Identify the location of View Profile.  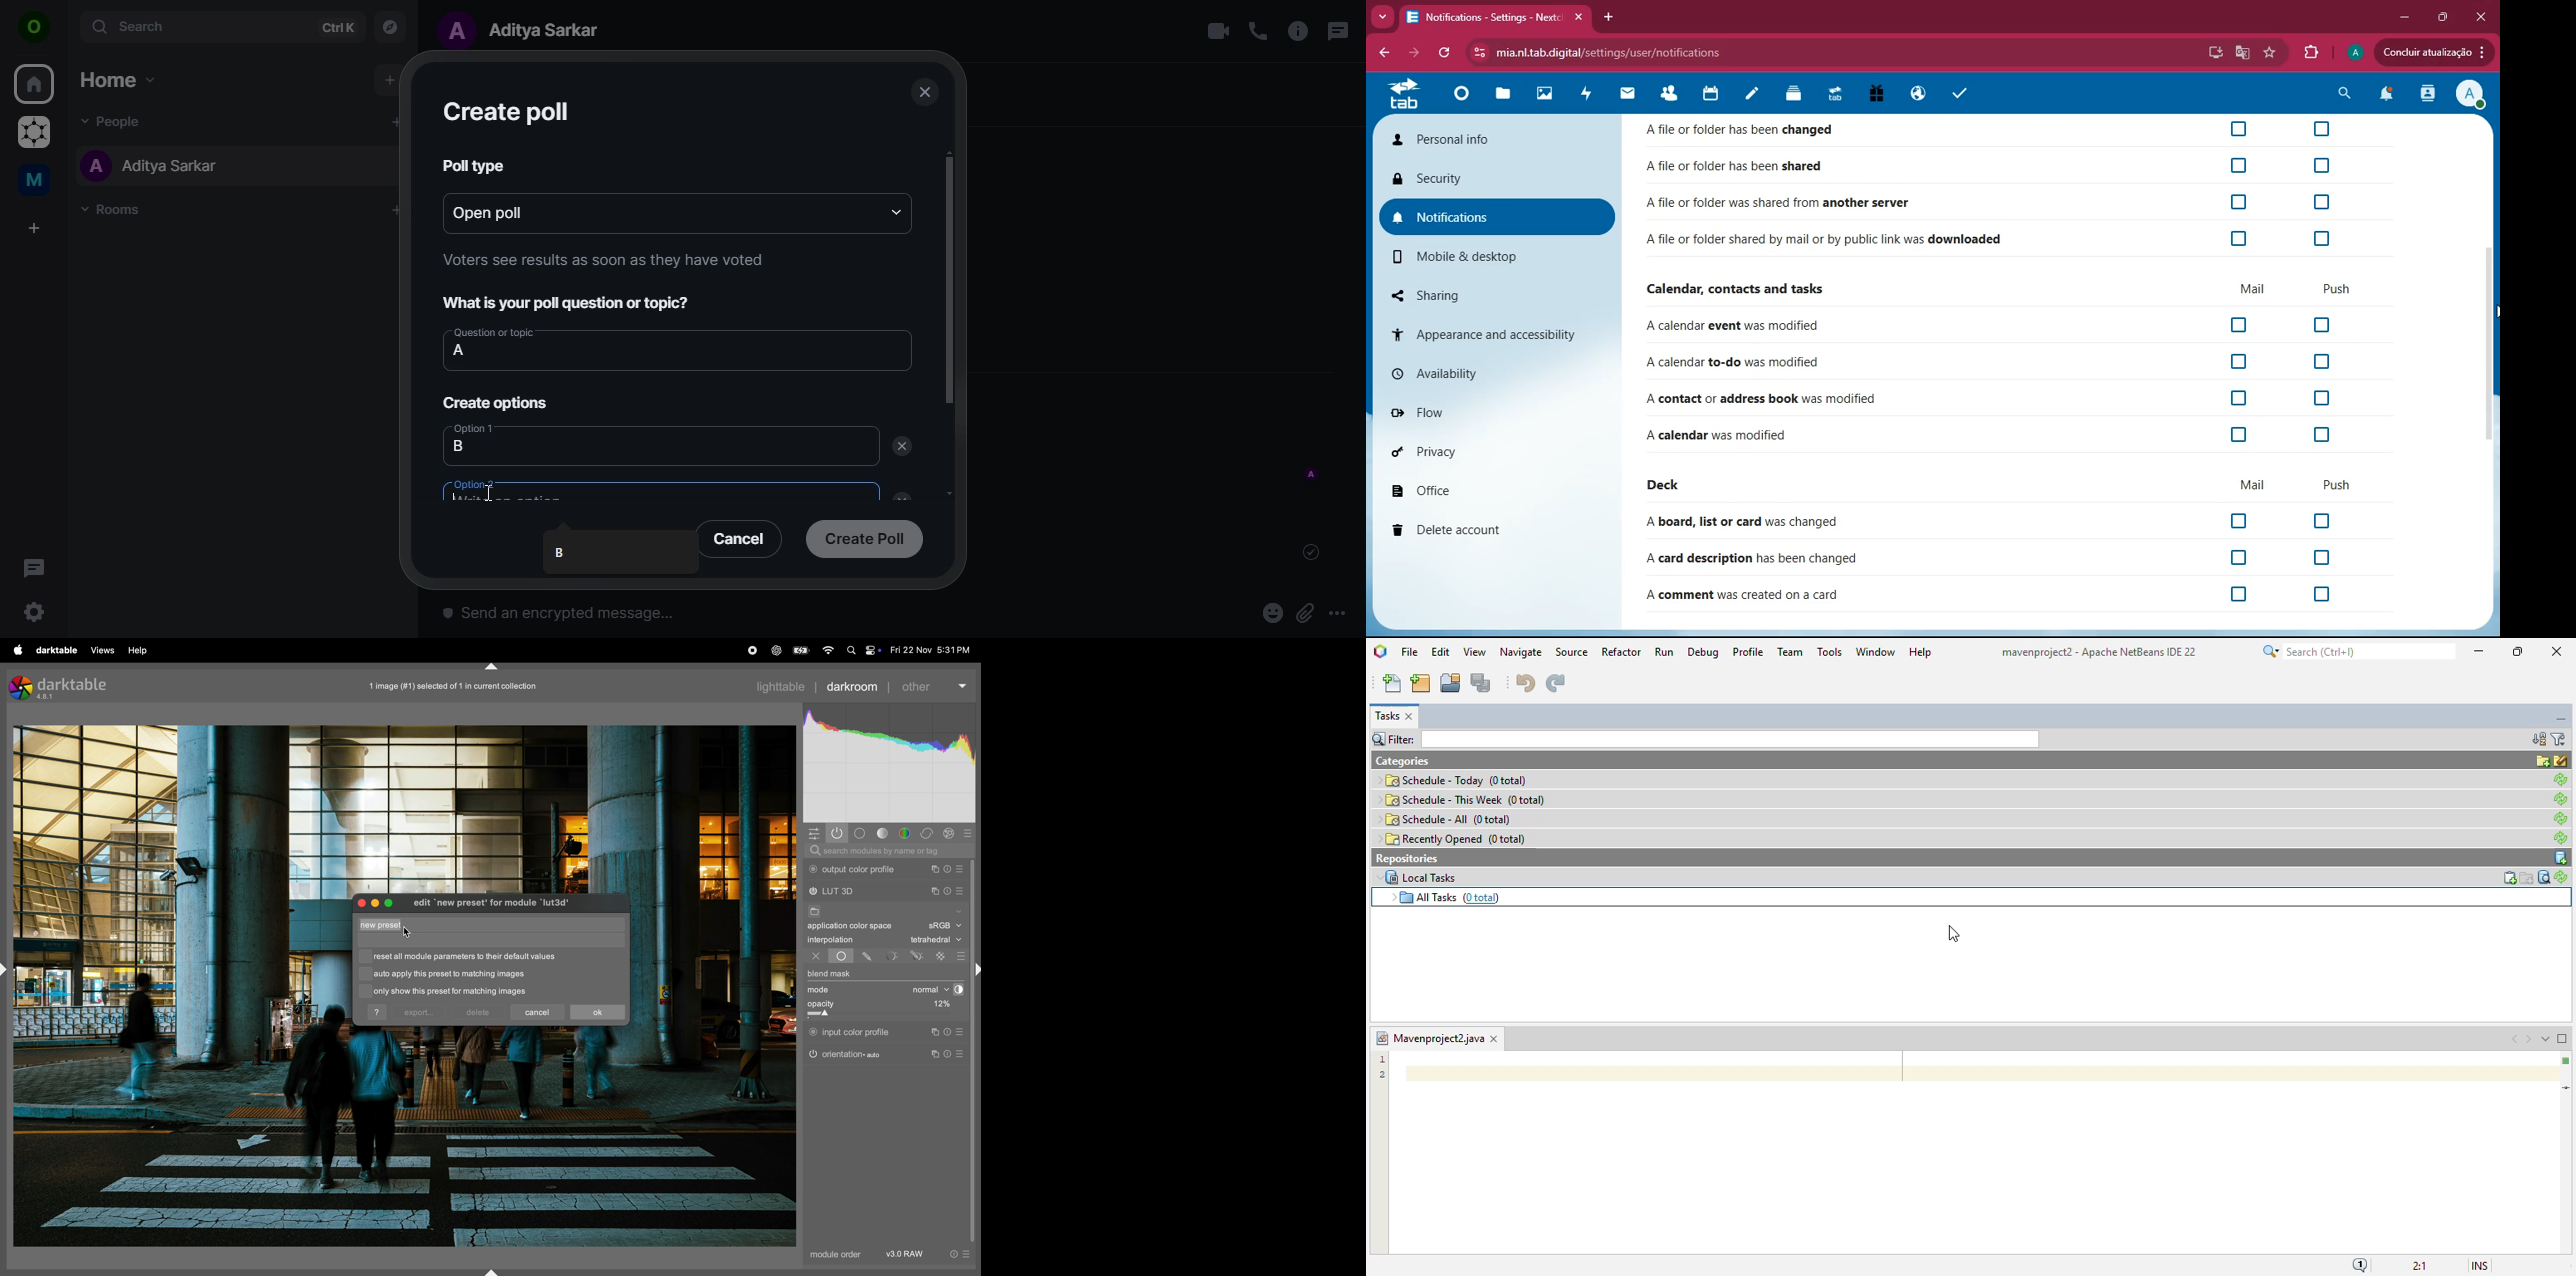
(2471, 95).